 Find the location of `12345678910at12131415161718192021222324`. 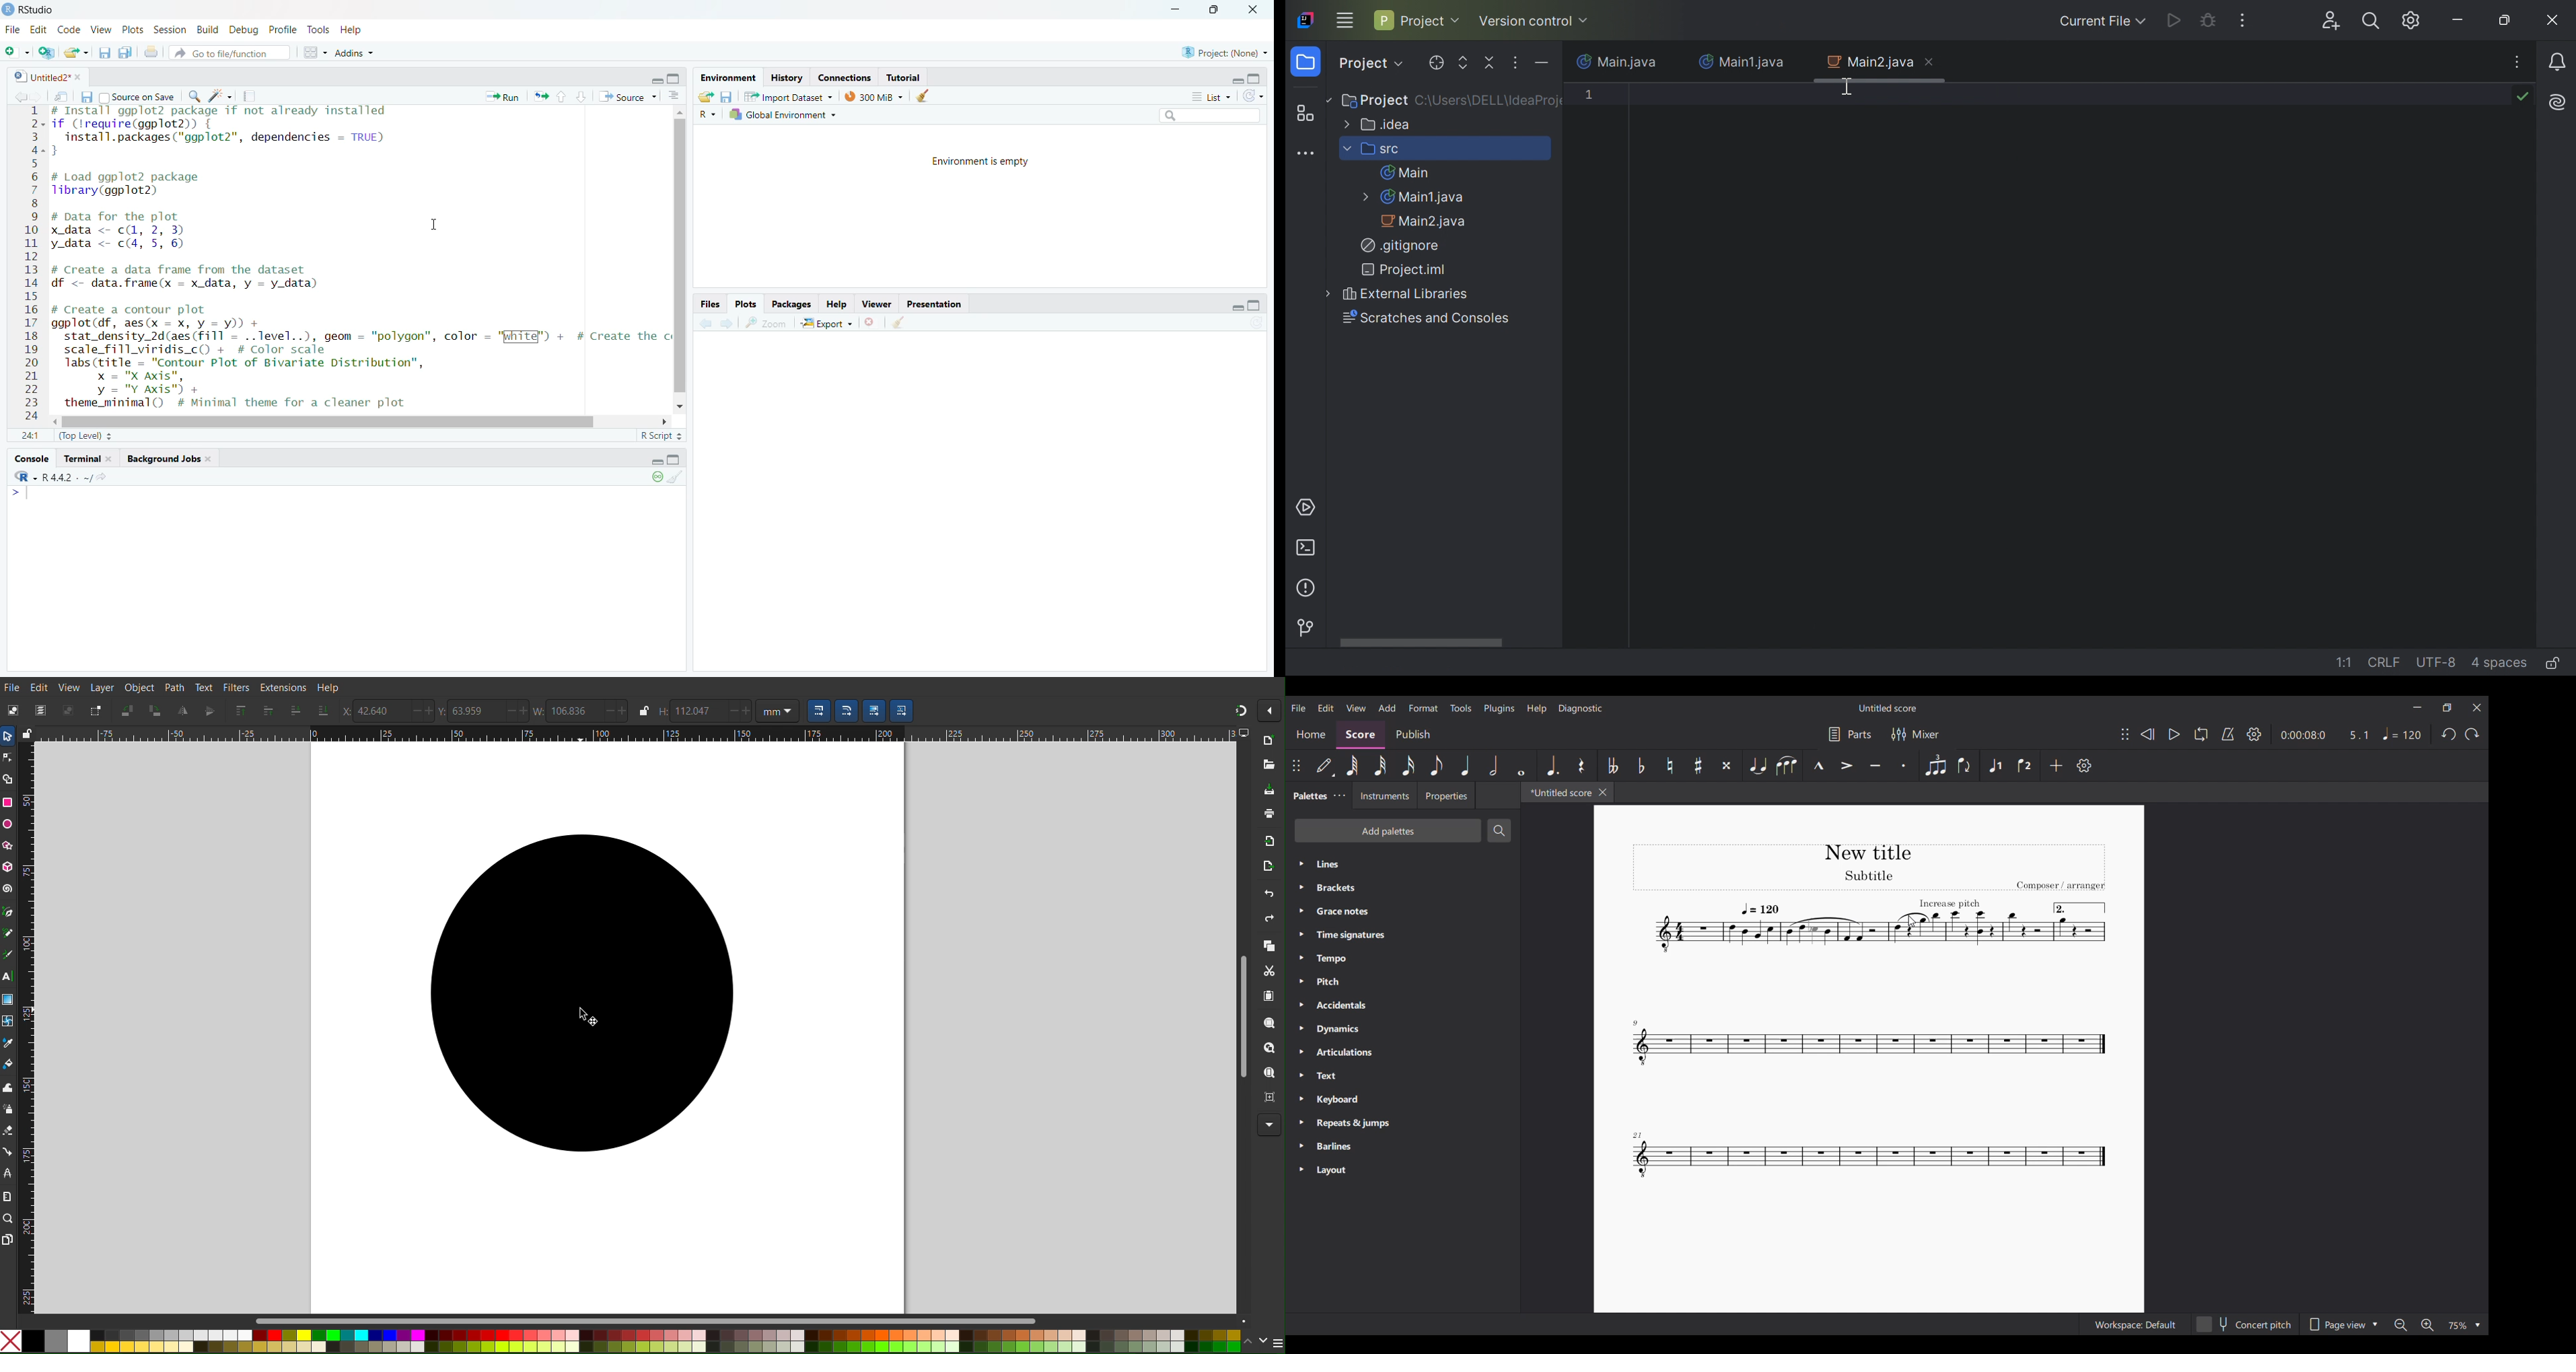

12345678910at12131415161718192021222324 is located at coordinates (25, 263).